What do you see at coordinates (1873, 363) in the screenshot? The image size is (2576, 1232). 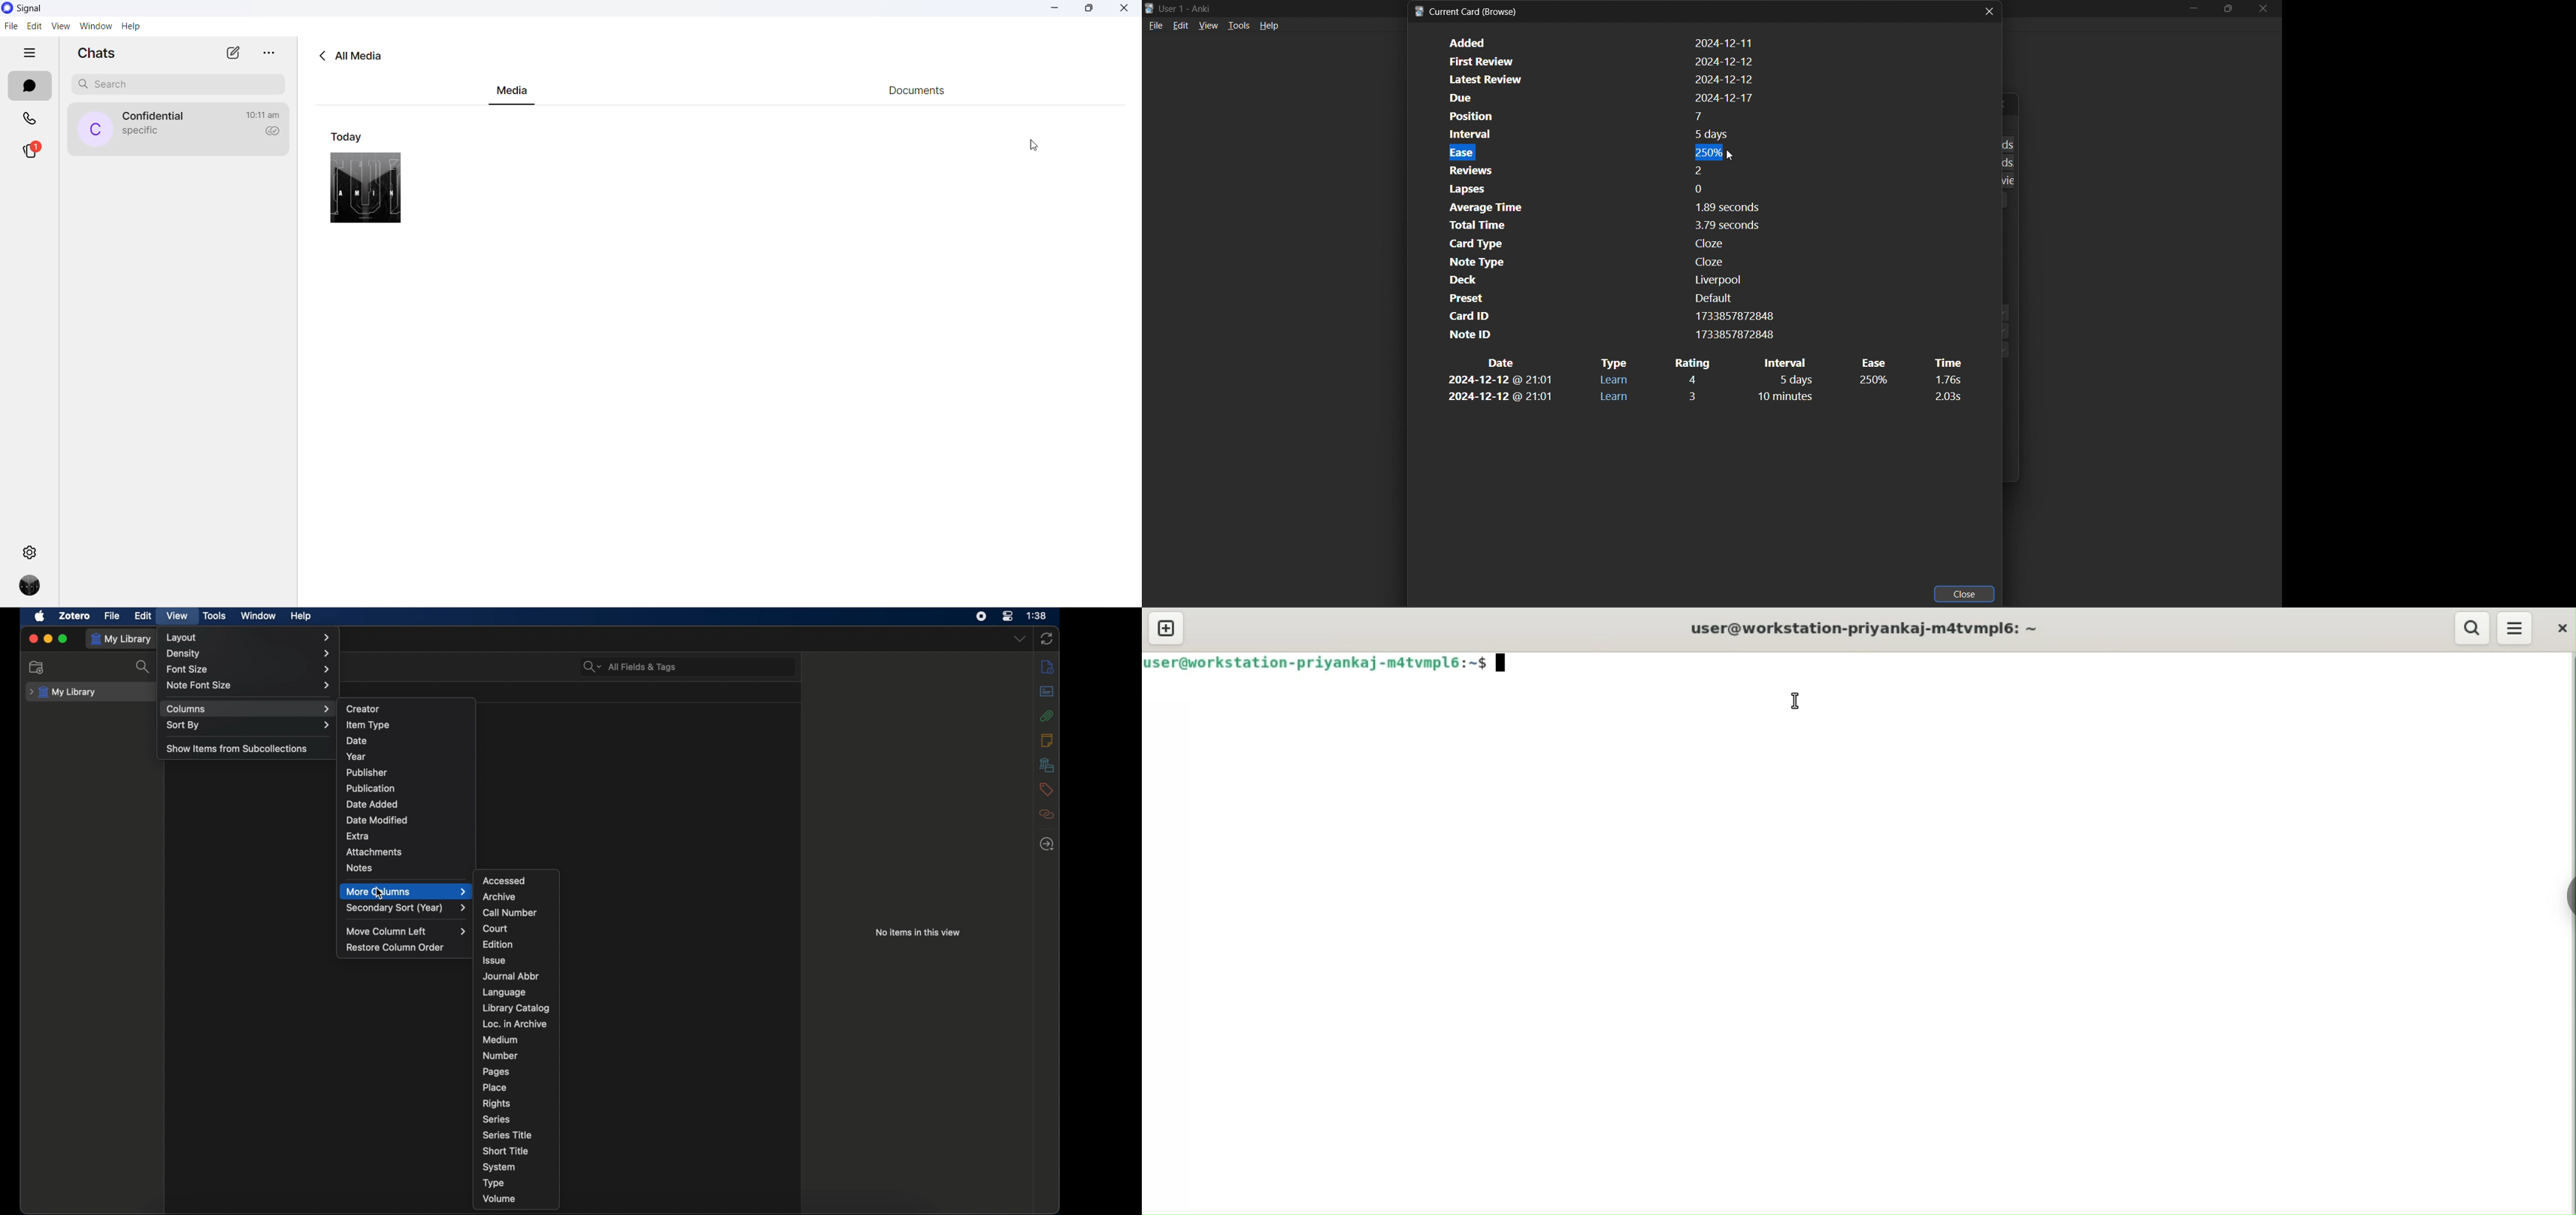 I see `ease` at bounding box center [1873, 363].